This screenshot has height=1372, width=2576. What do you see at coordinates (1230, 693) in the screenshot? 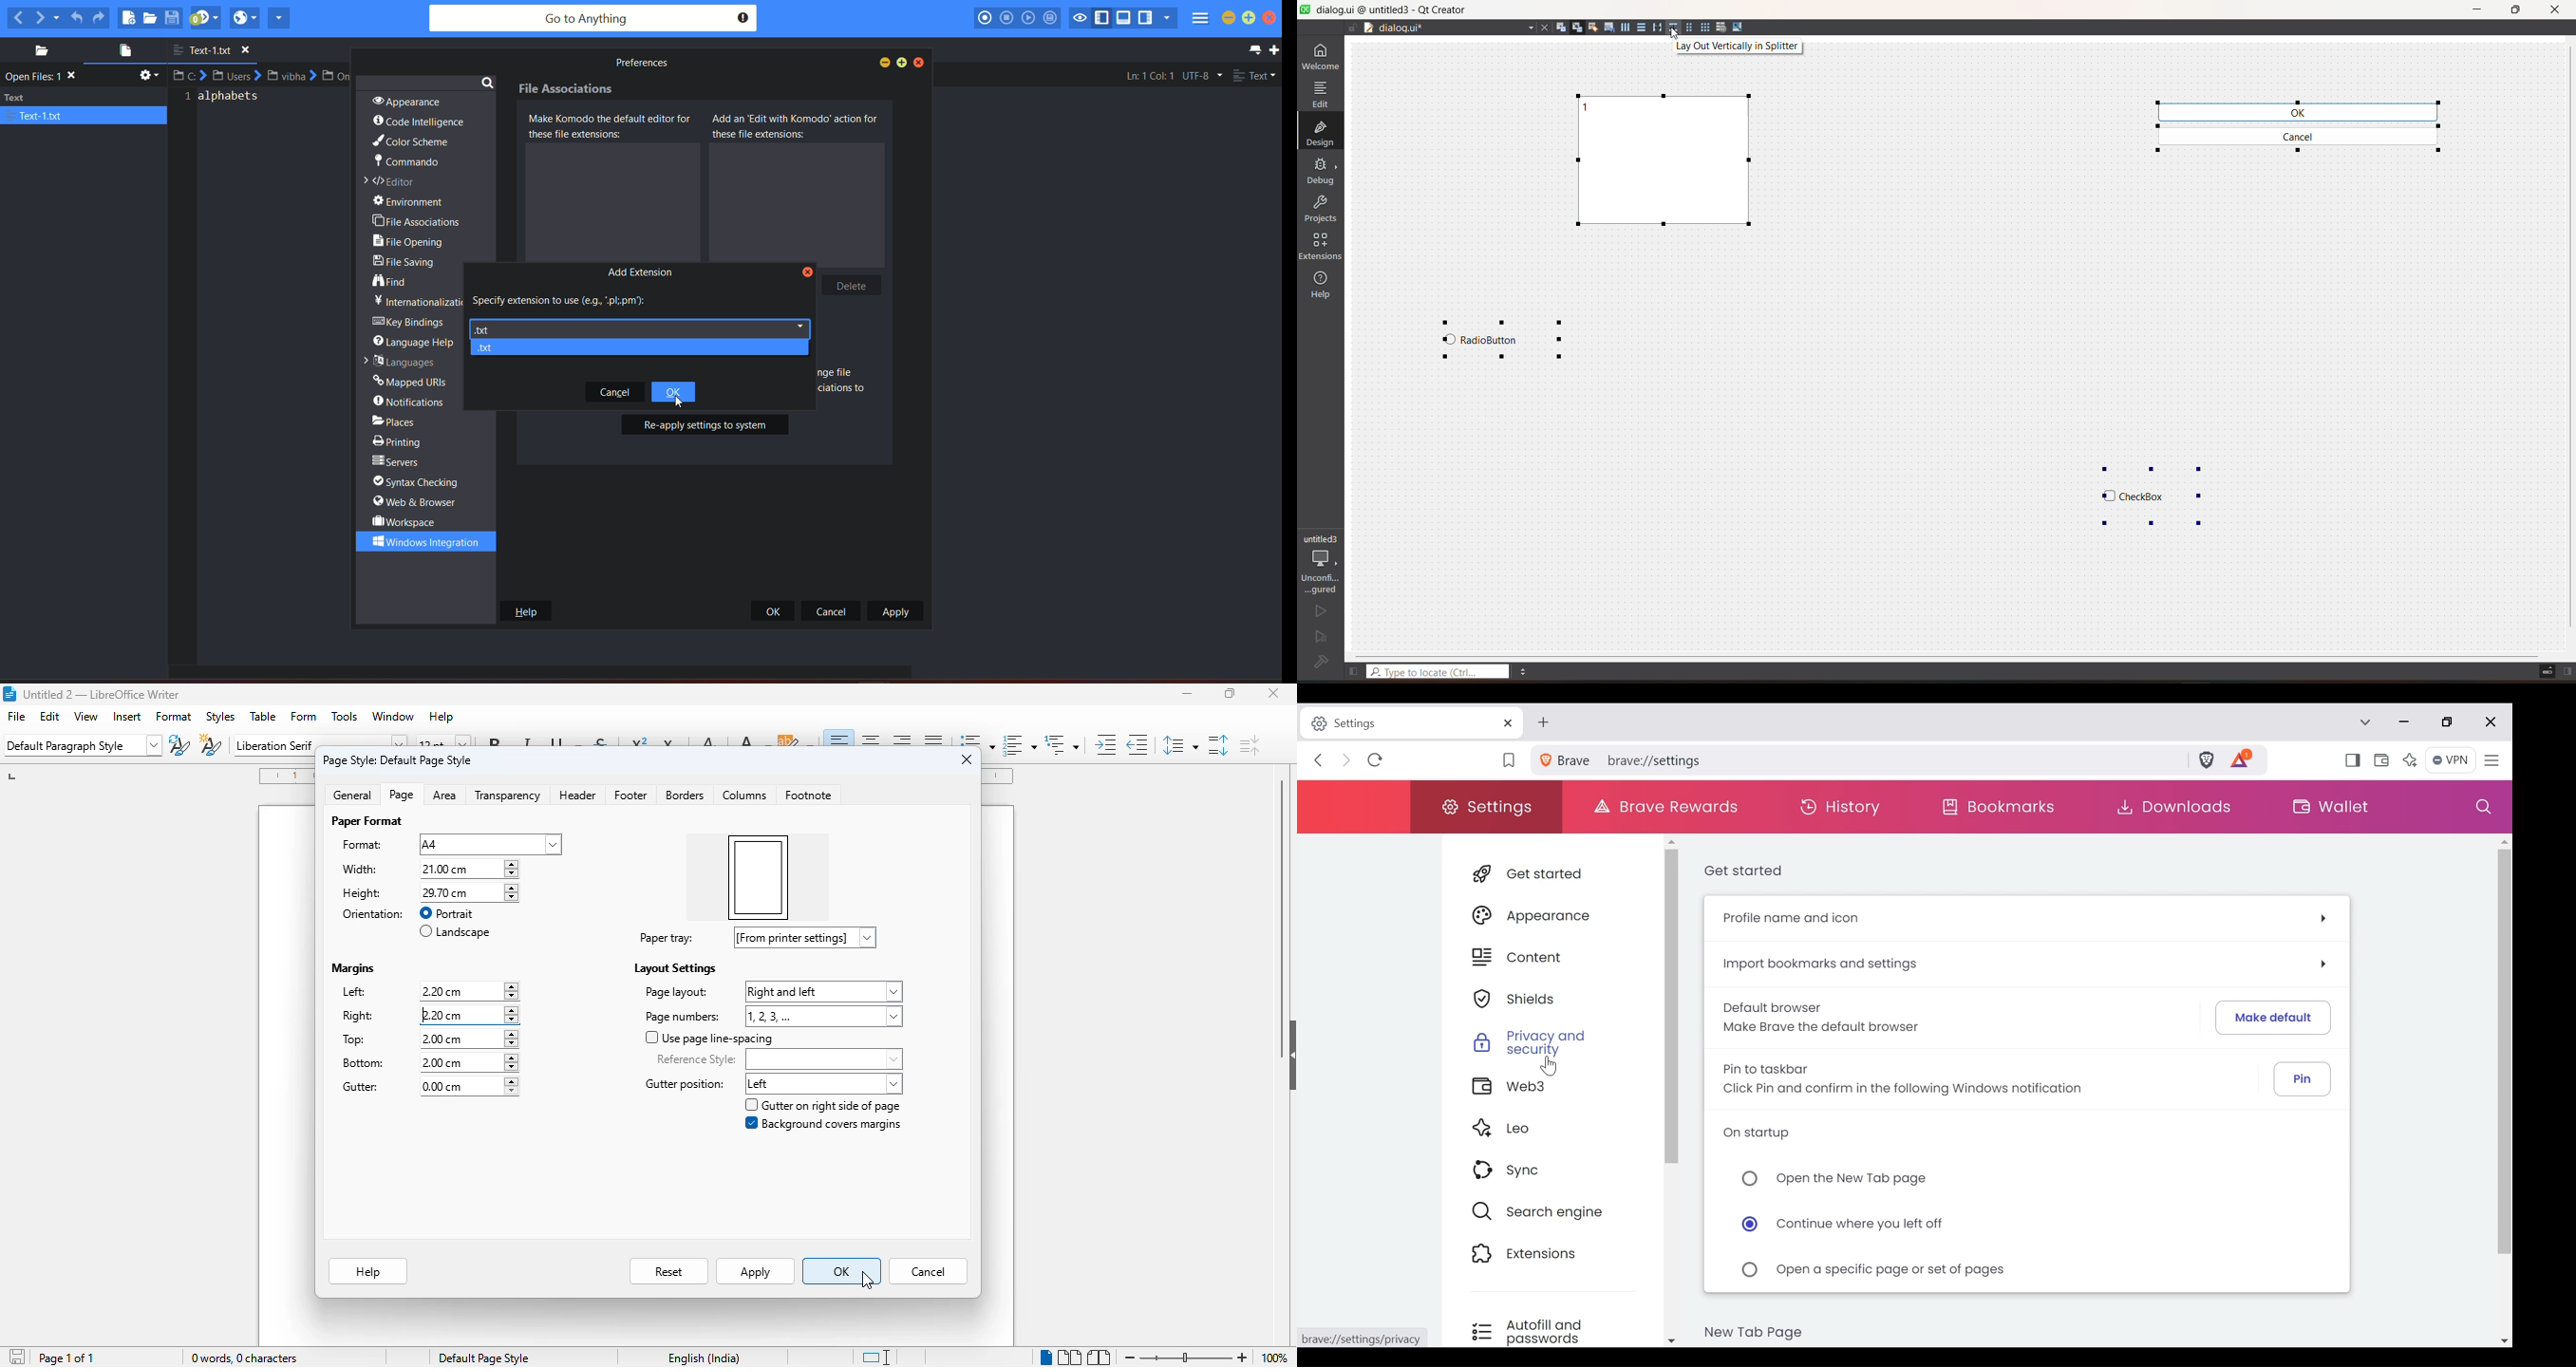
I see `maximize` at bounding box center [1230, 693].